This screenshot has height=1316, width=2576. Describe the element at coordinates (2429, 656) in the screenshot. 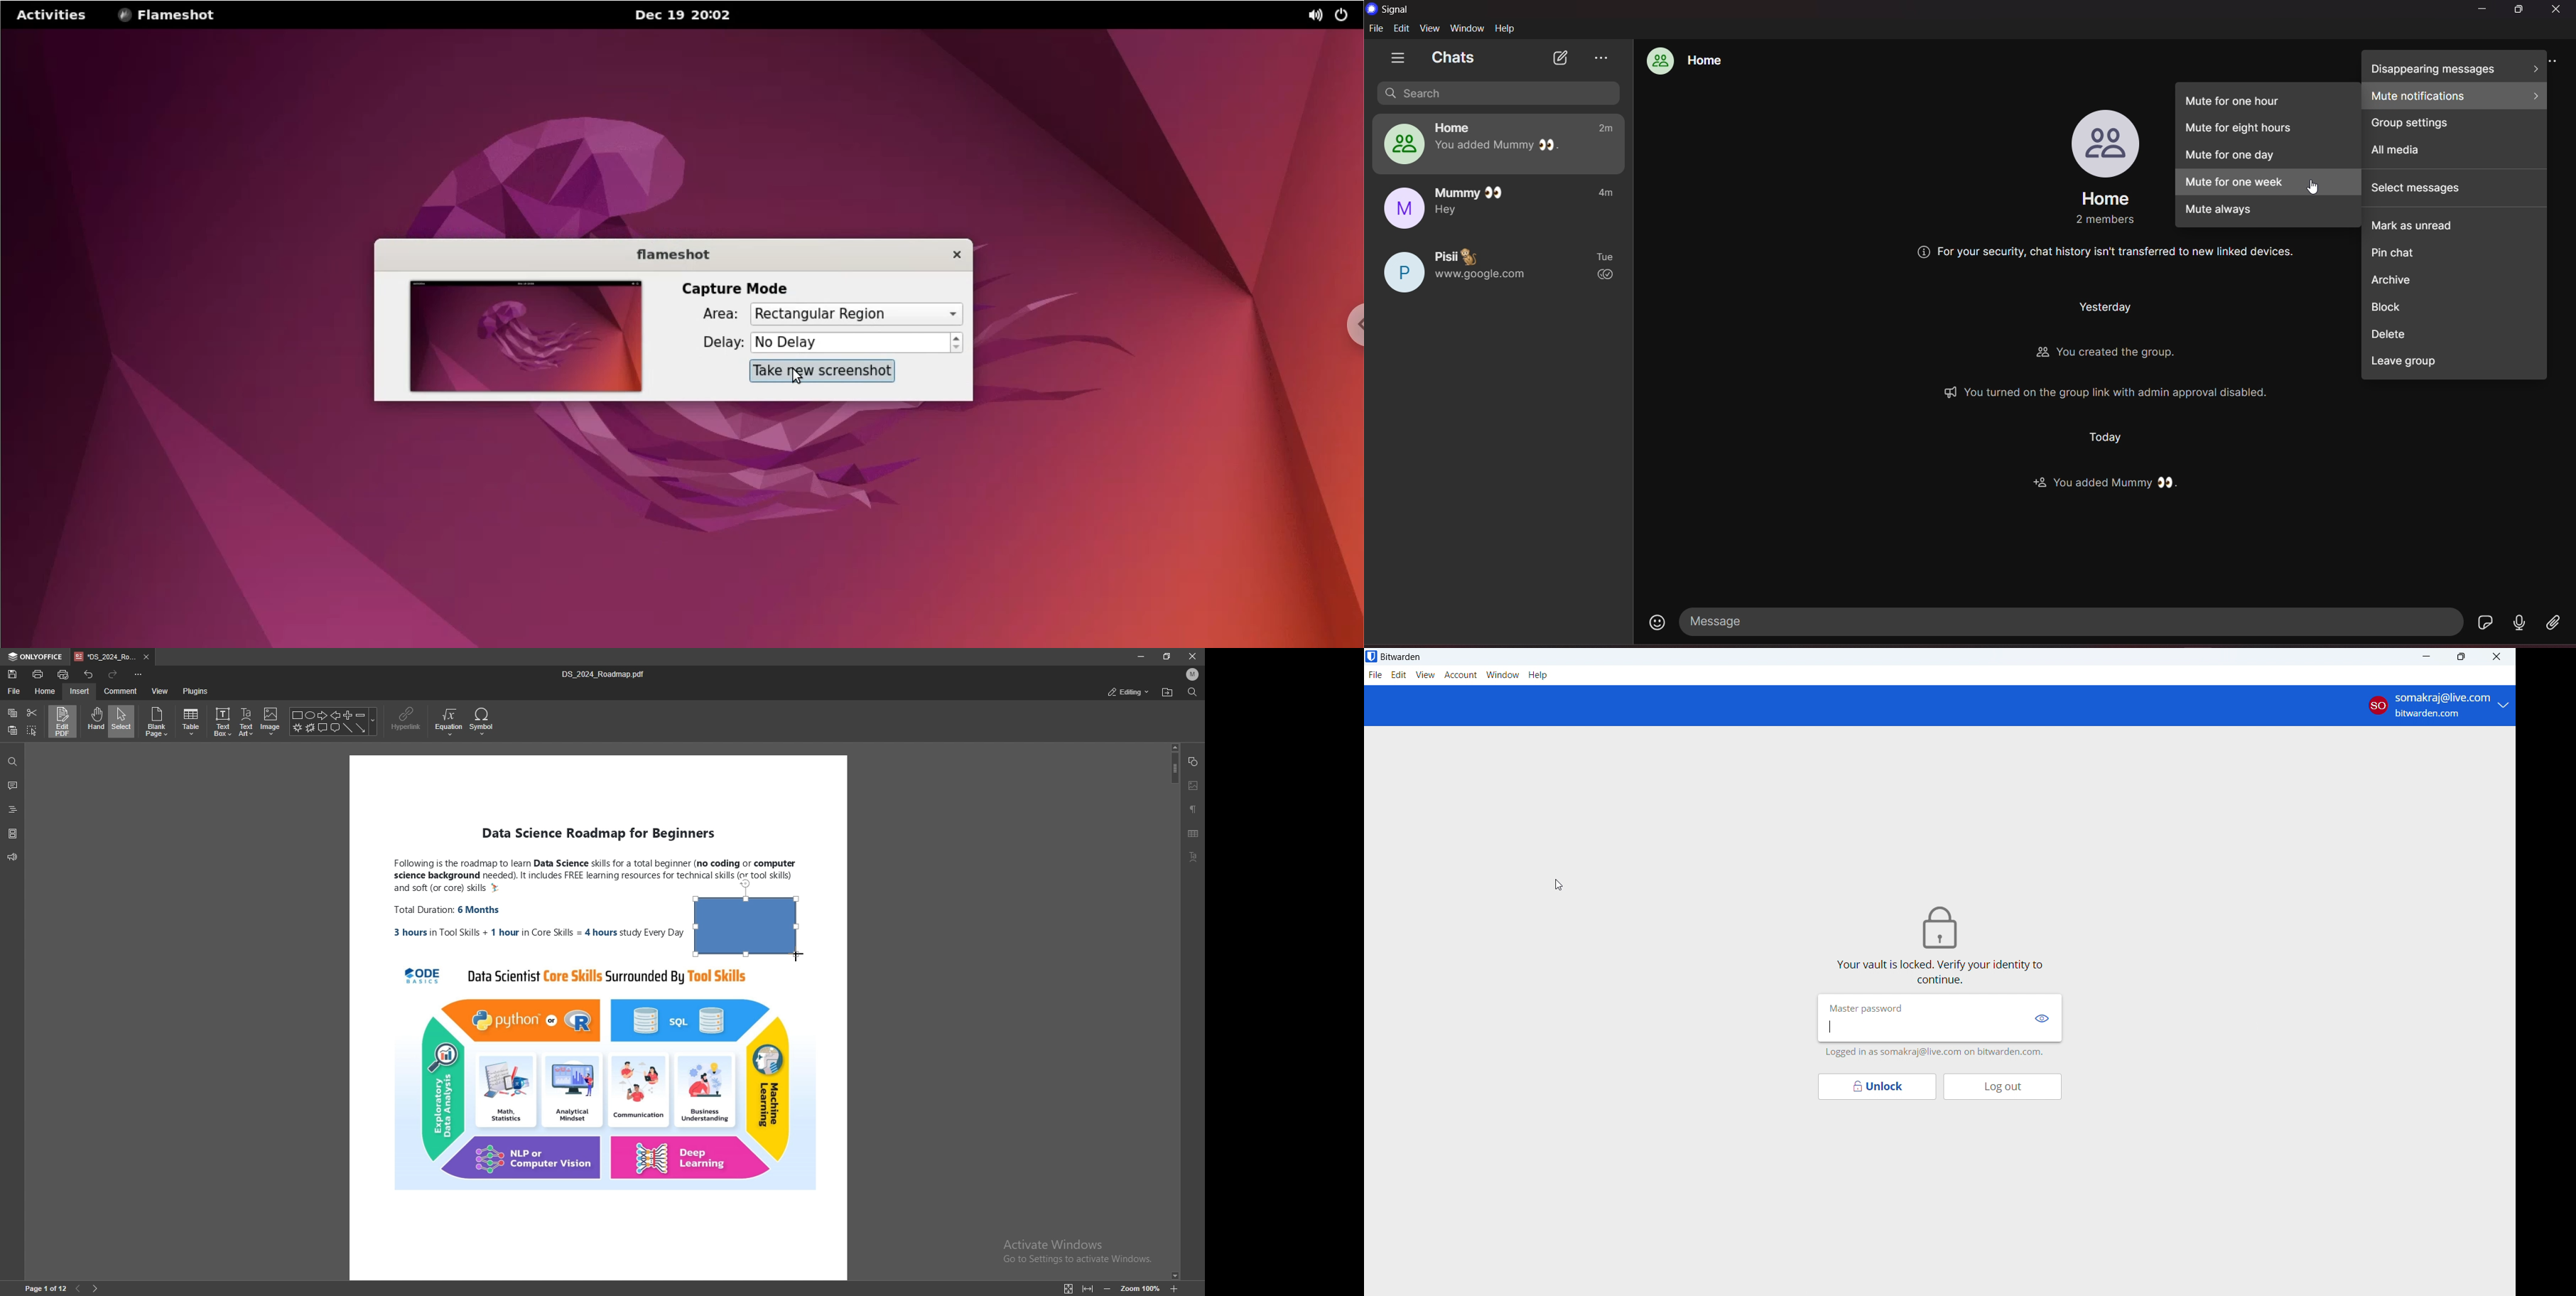

I see `minimize` at that location.